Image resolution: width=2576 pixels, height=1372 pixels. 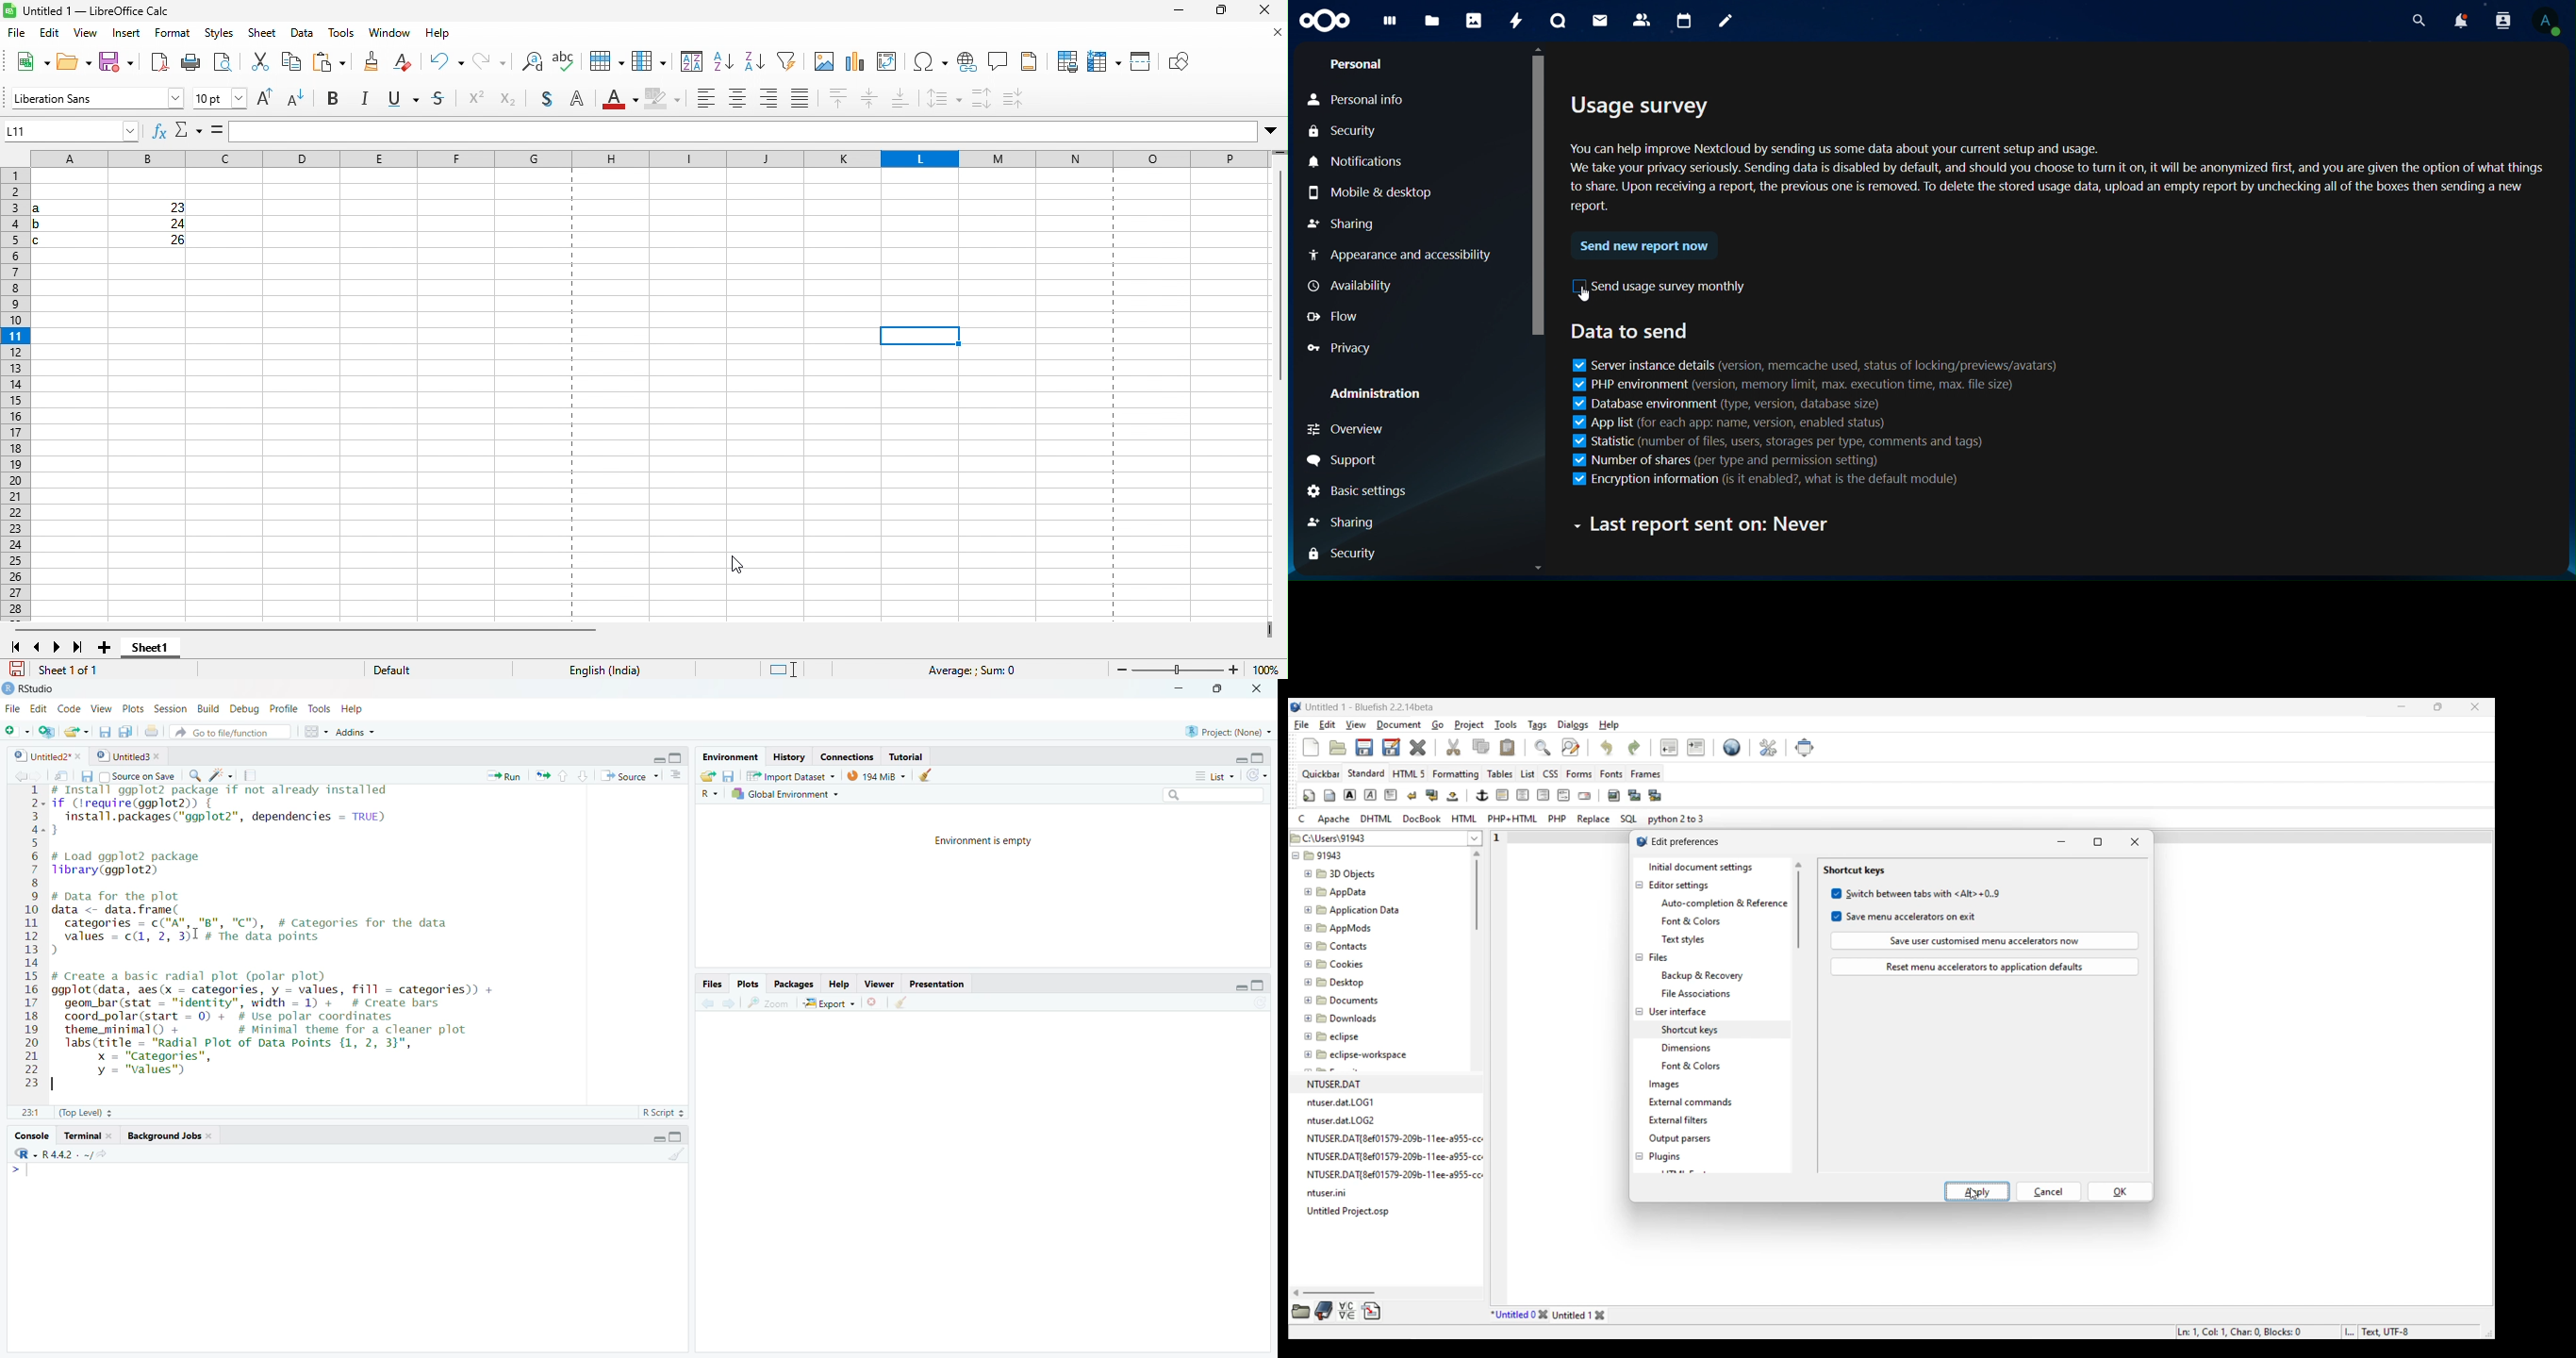 I want to click on Close interface, so click(x=2475, y=707).